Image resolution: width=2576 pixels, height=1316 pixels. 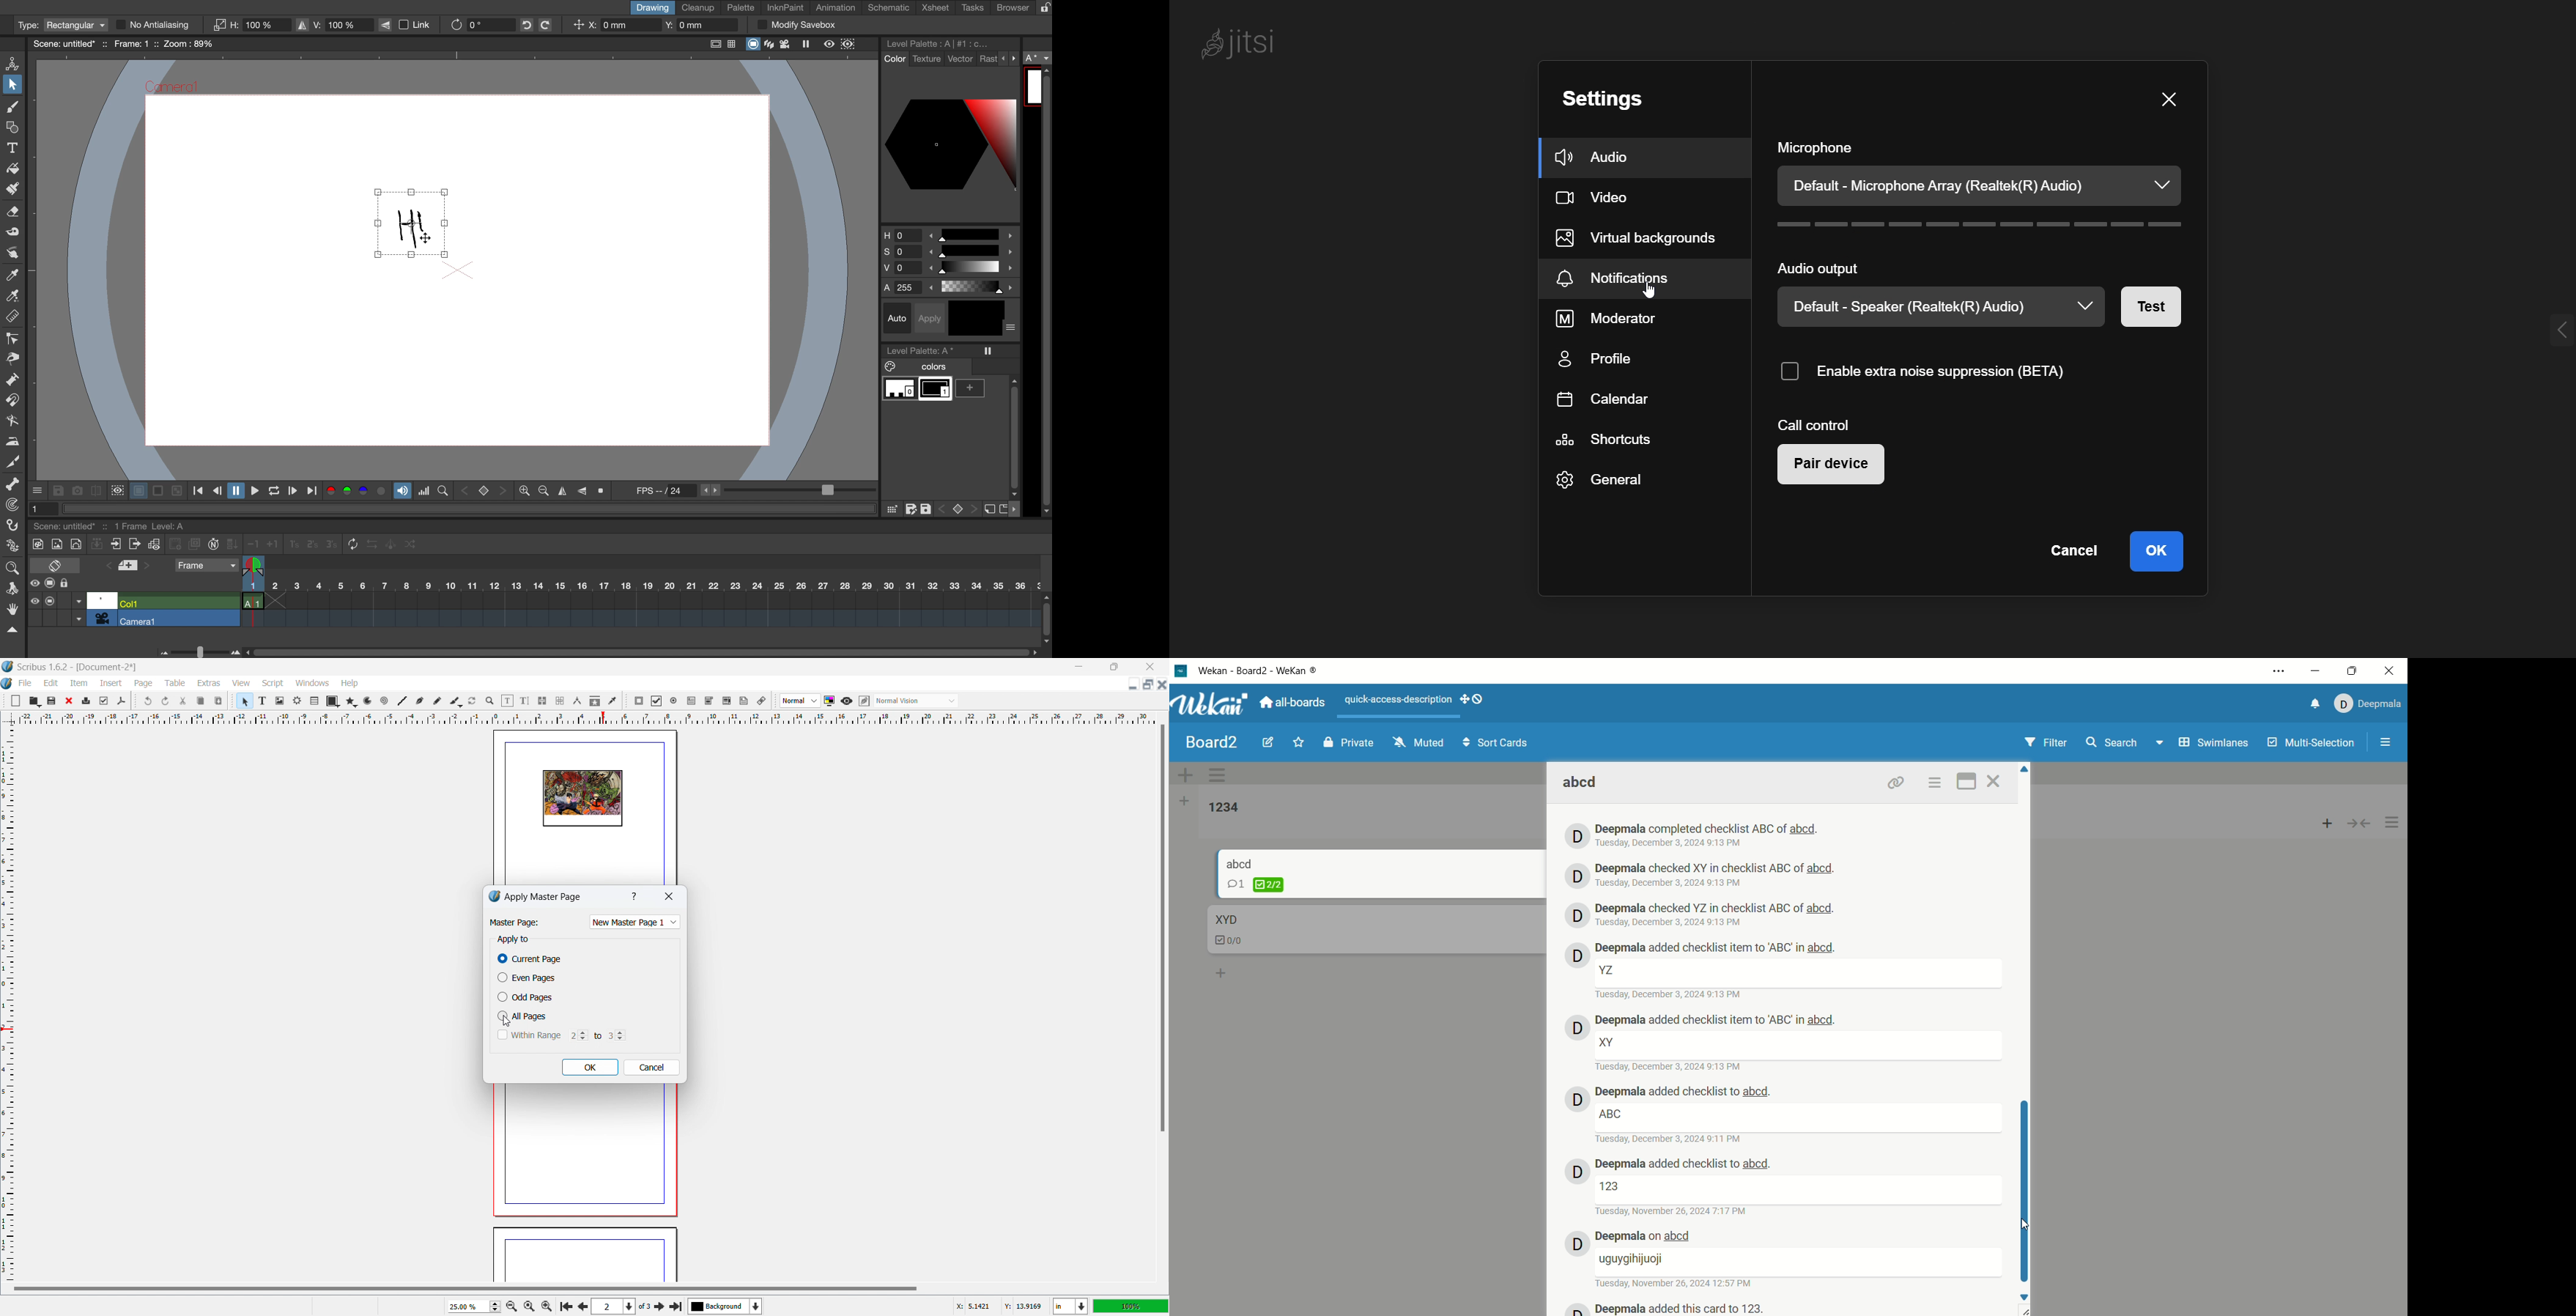 I want to click on shortcut, so click(x=1610, y=438).